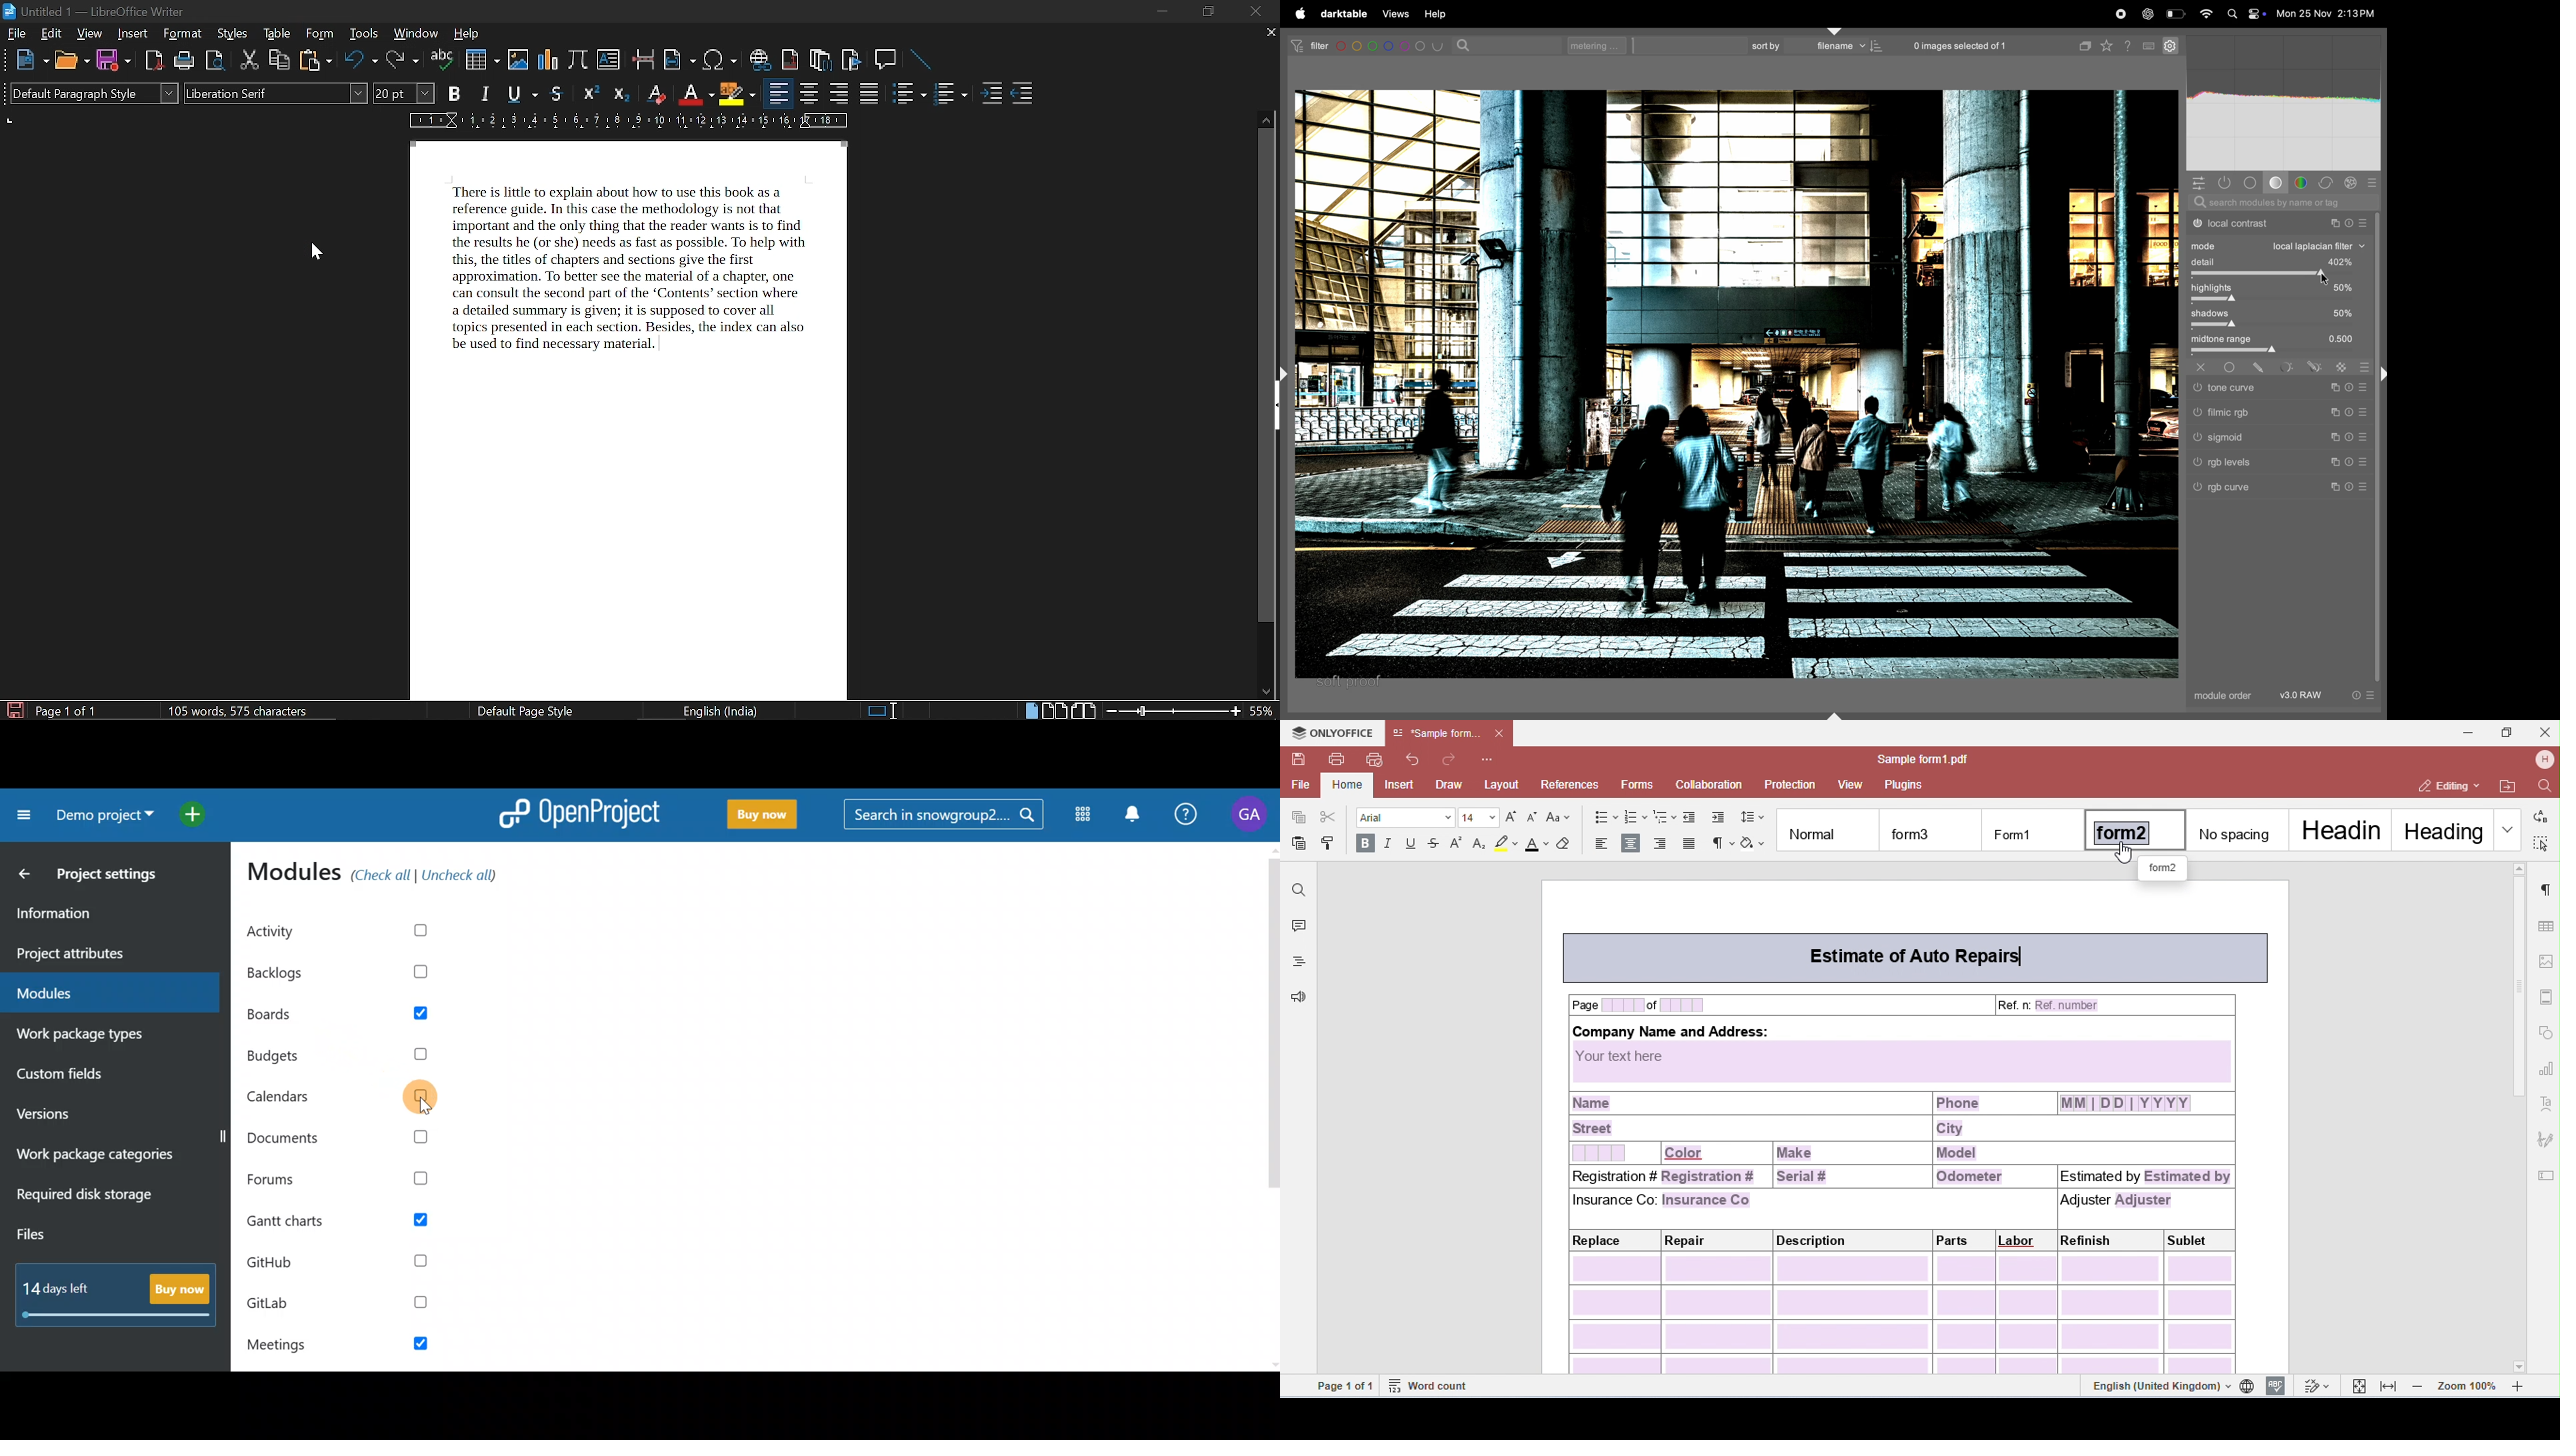  I want to click on tools, so click(362, 33).